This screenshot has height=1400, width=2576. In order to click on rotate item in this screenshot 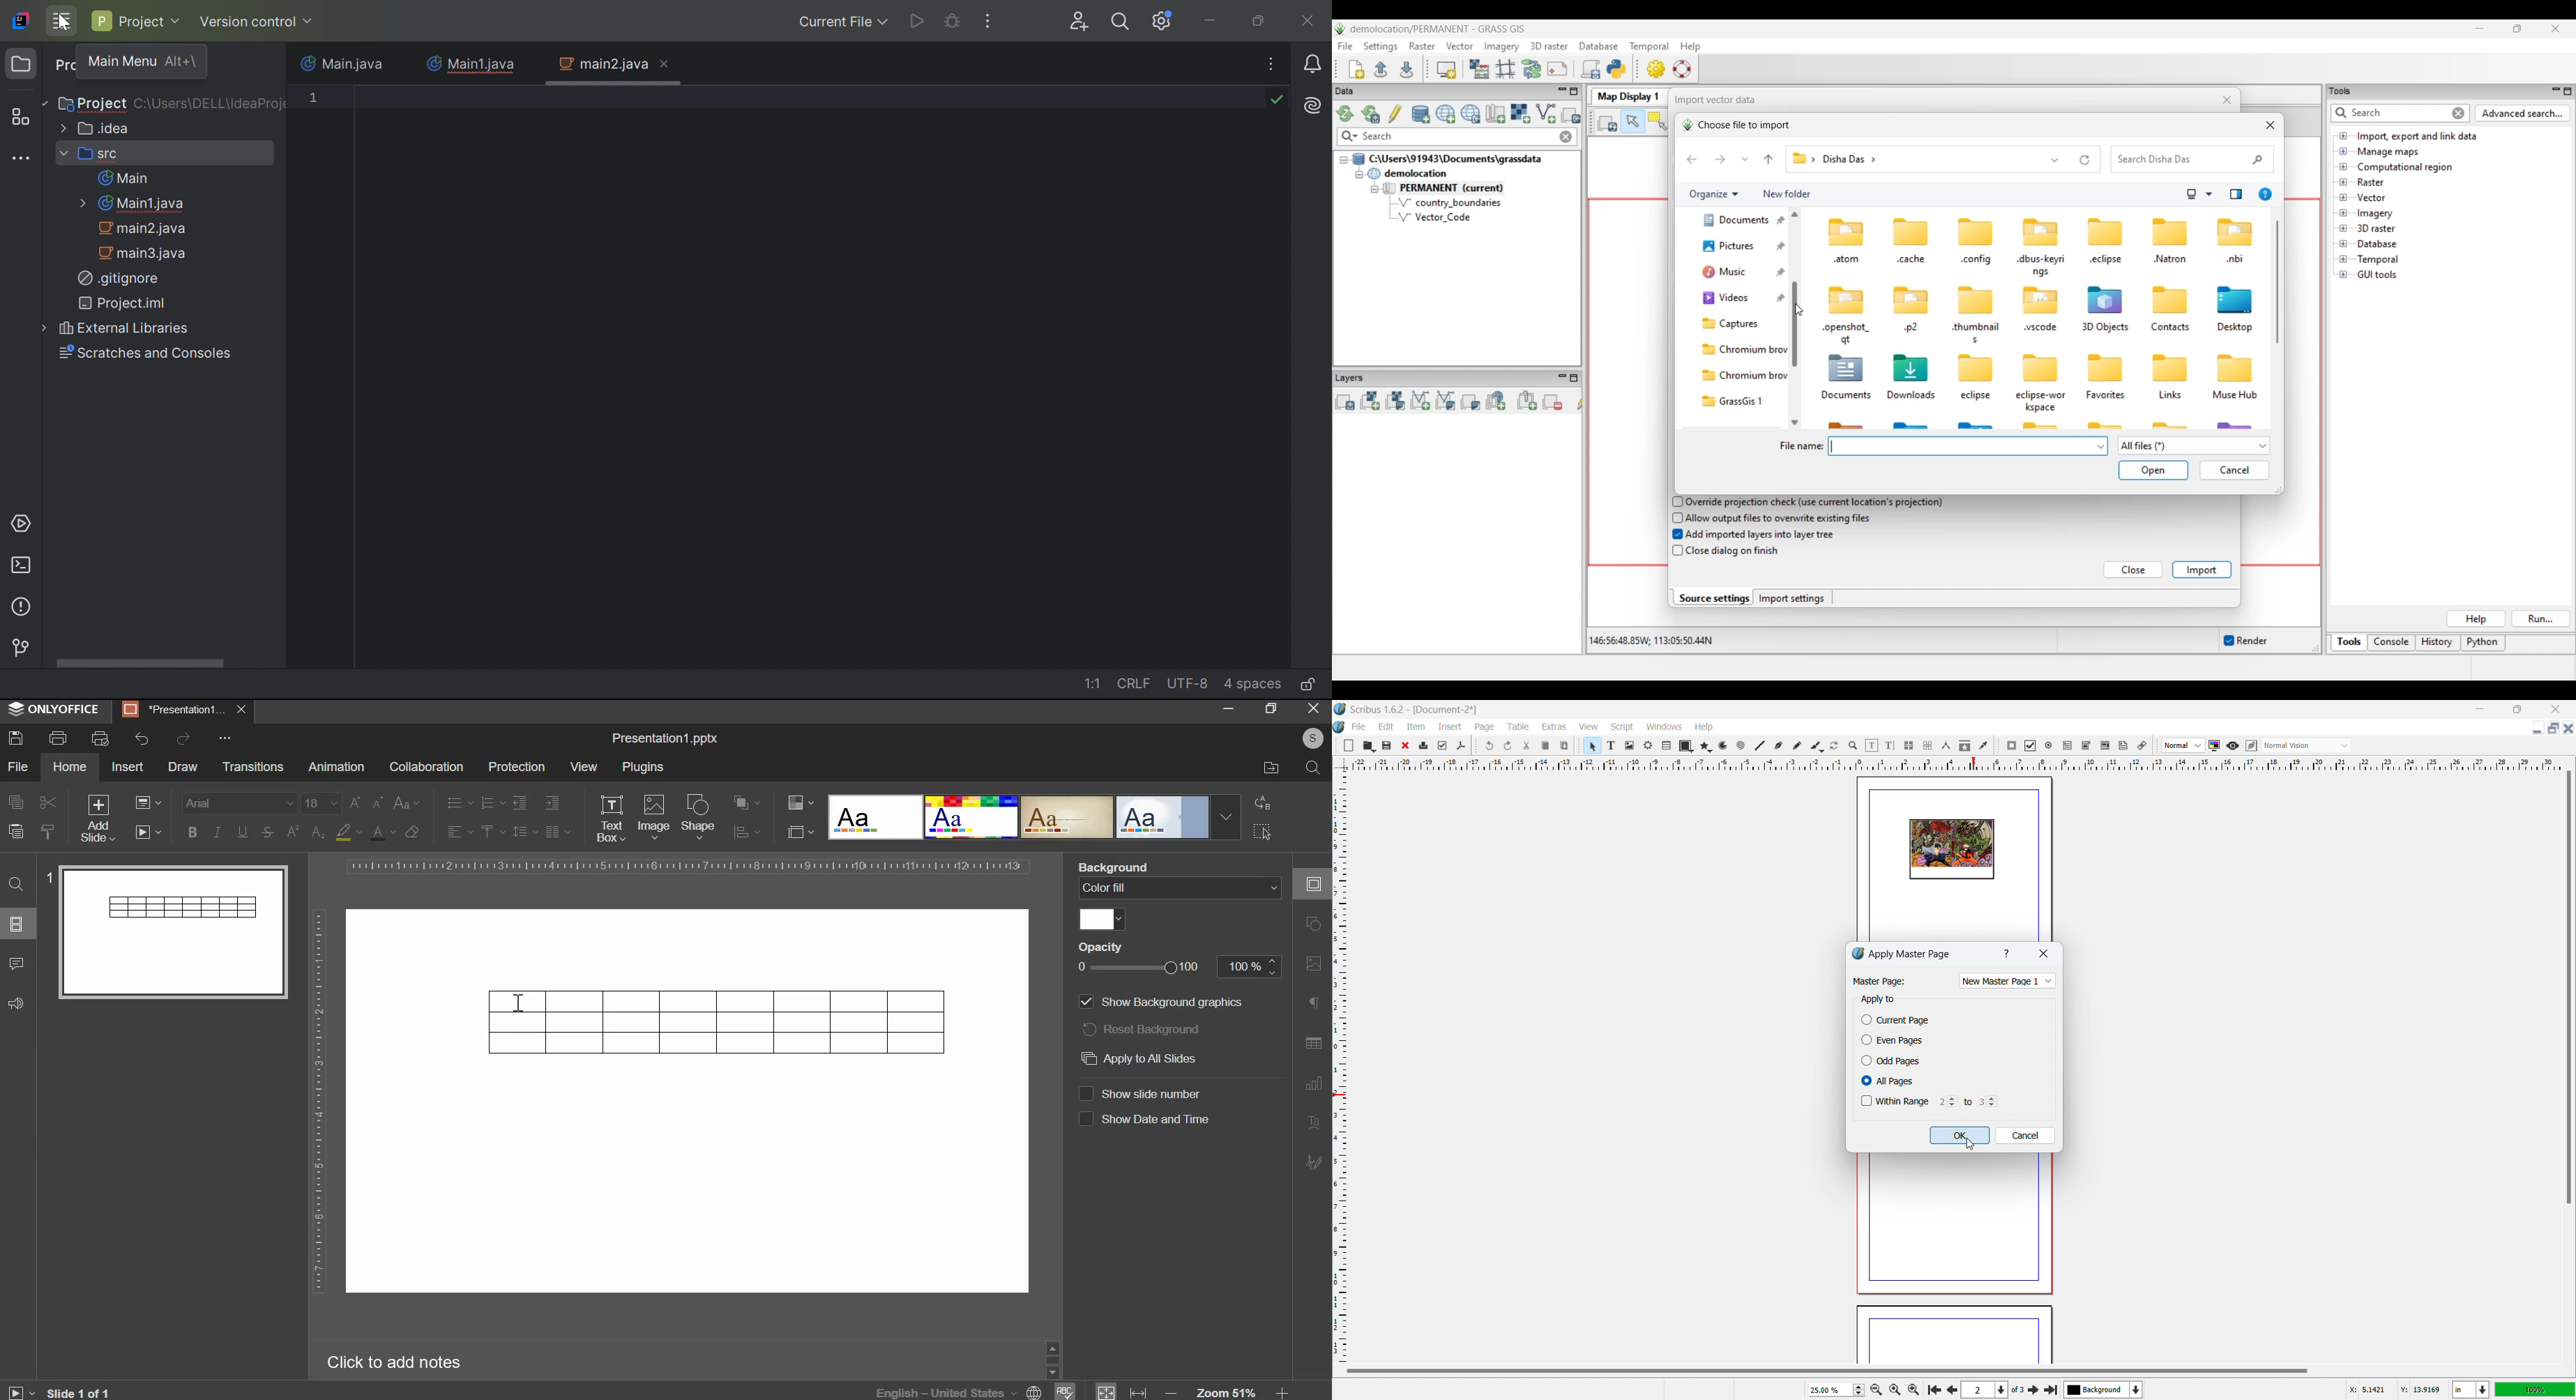, I will do `click(1835, 746)`.